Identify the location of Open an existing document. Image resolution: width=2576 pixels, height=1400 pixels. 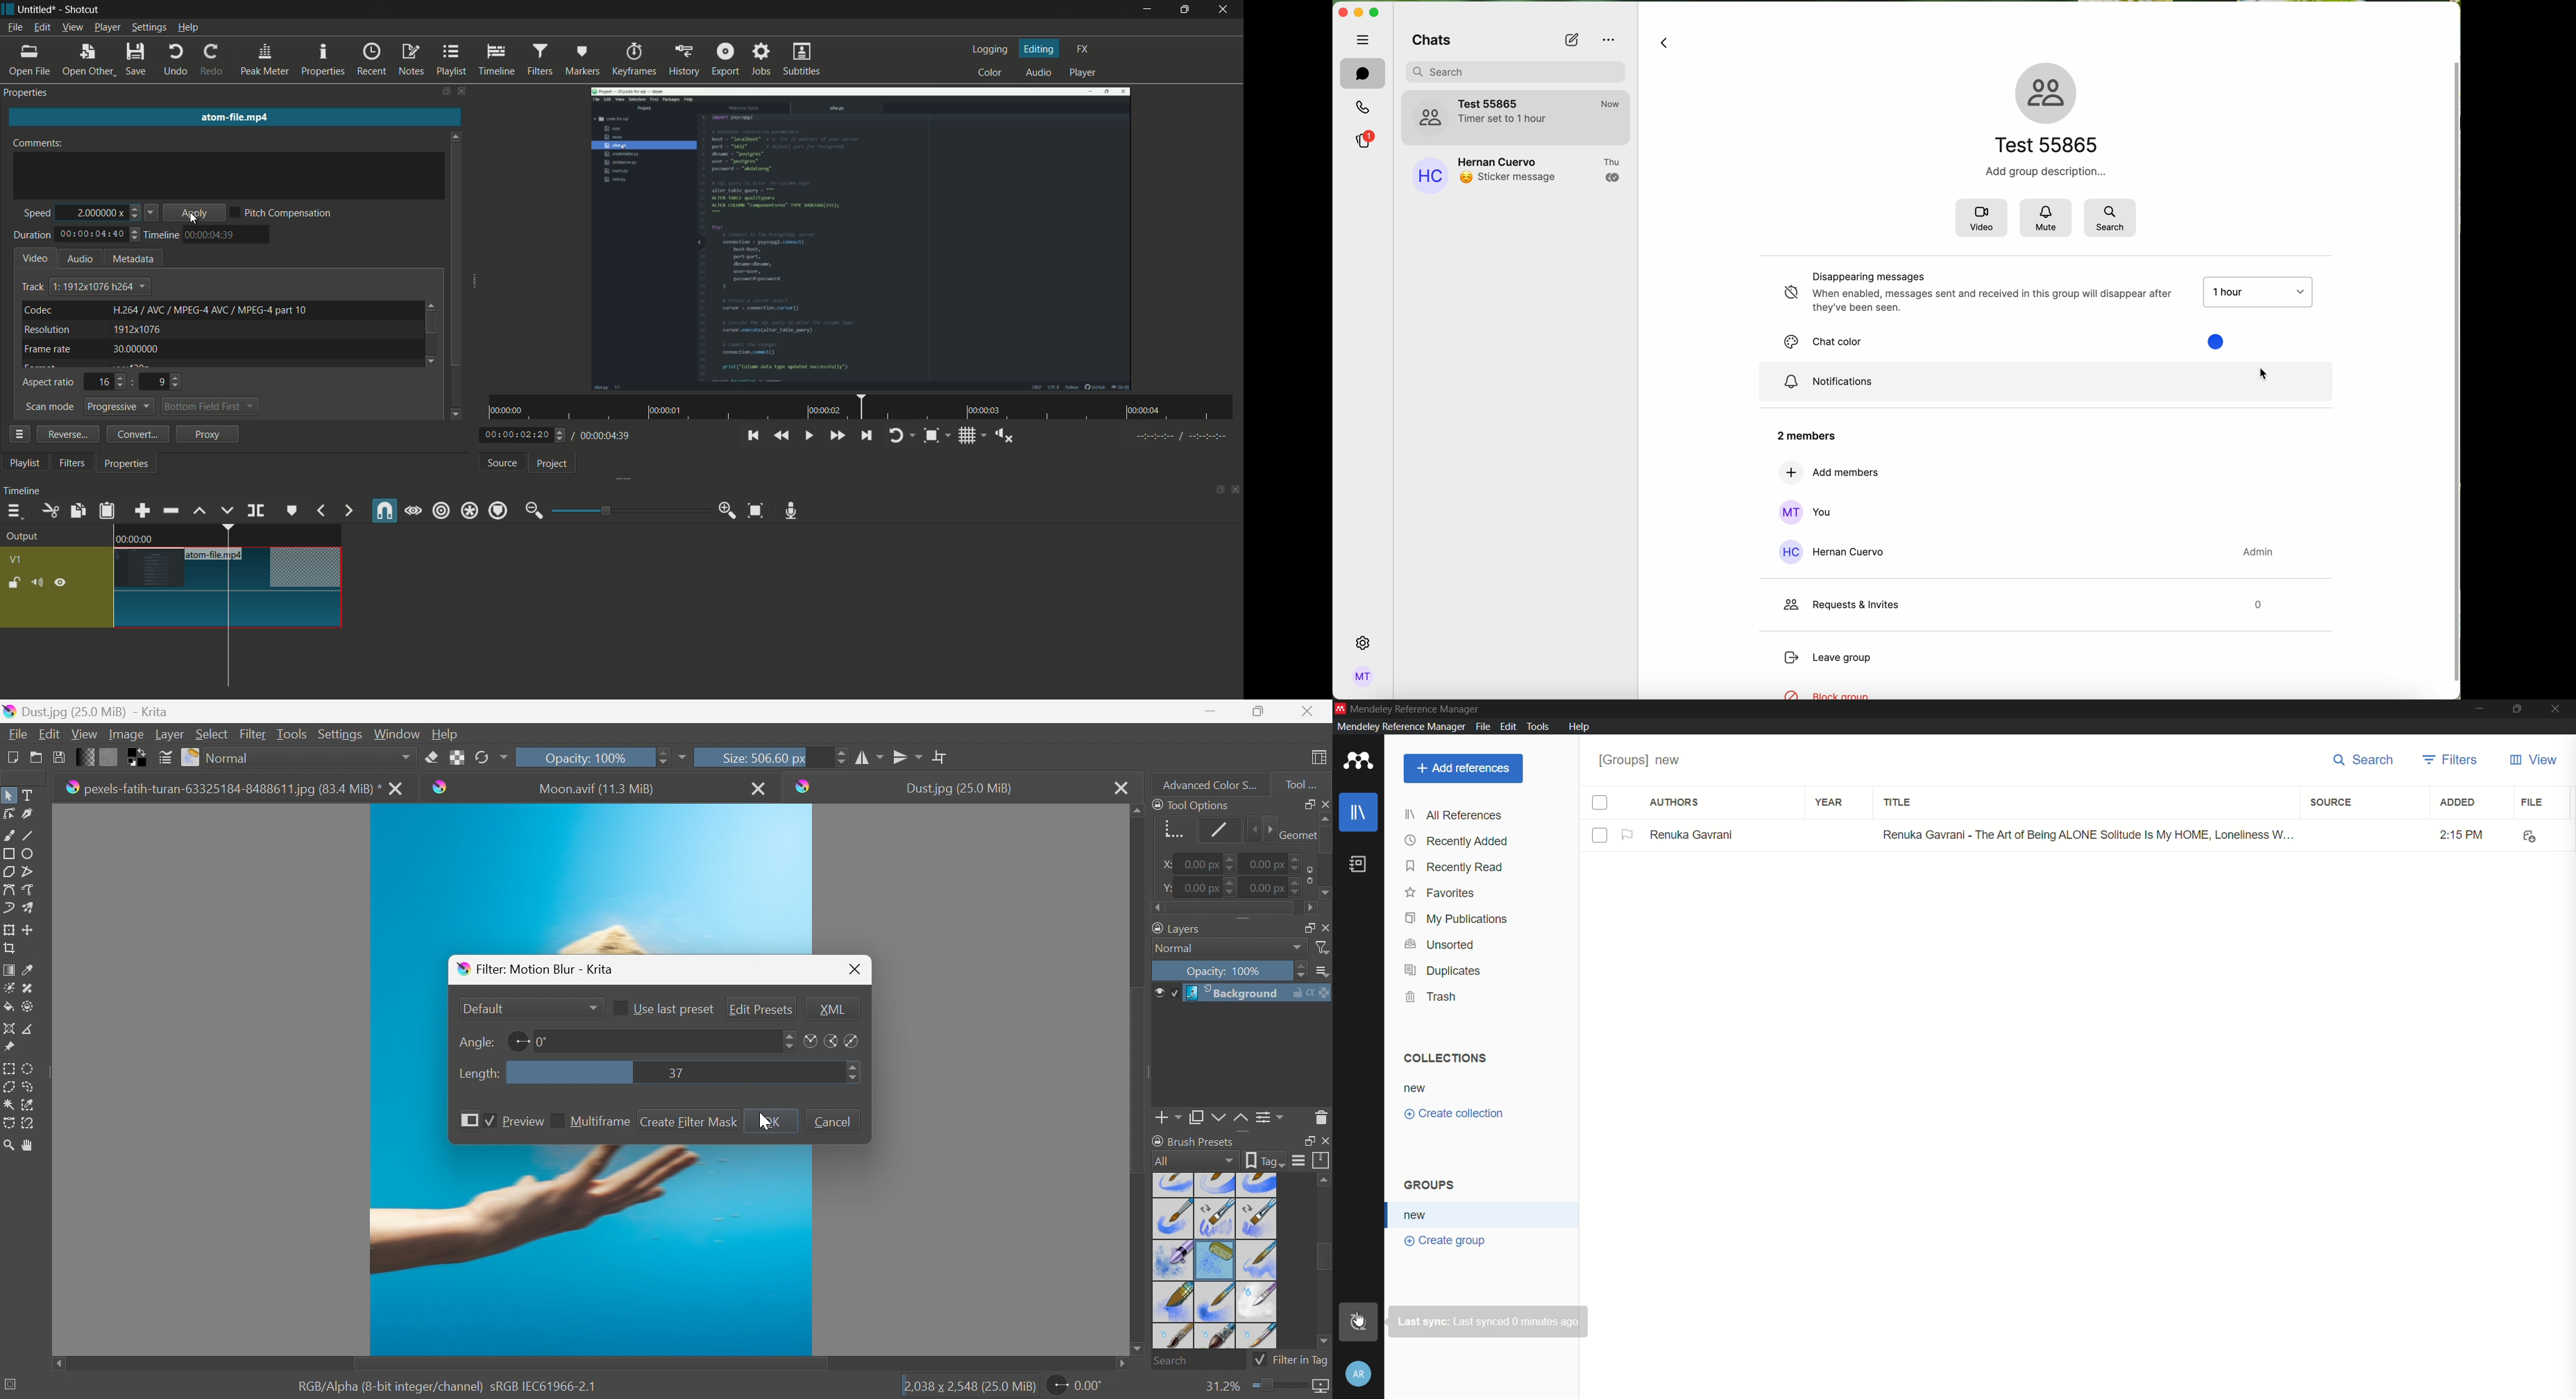
(37, 758).